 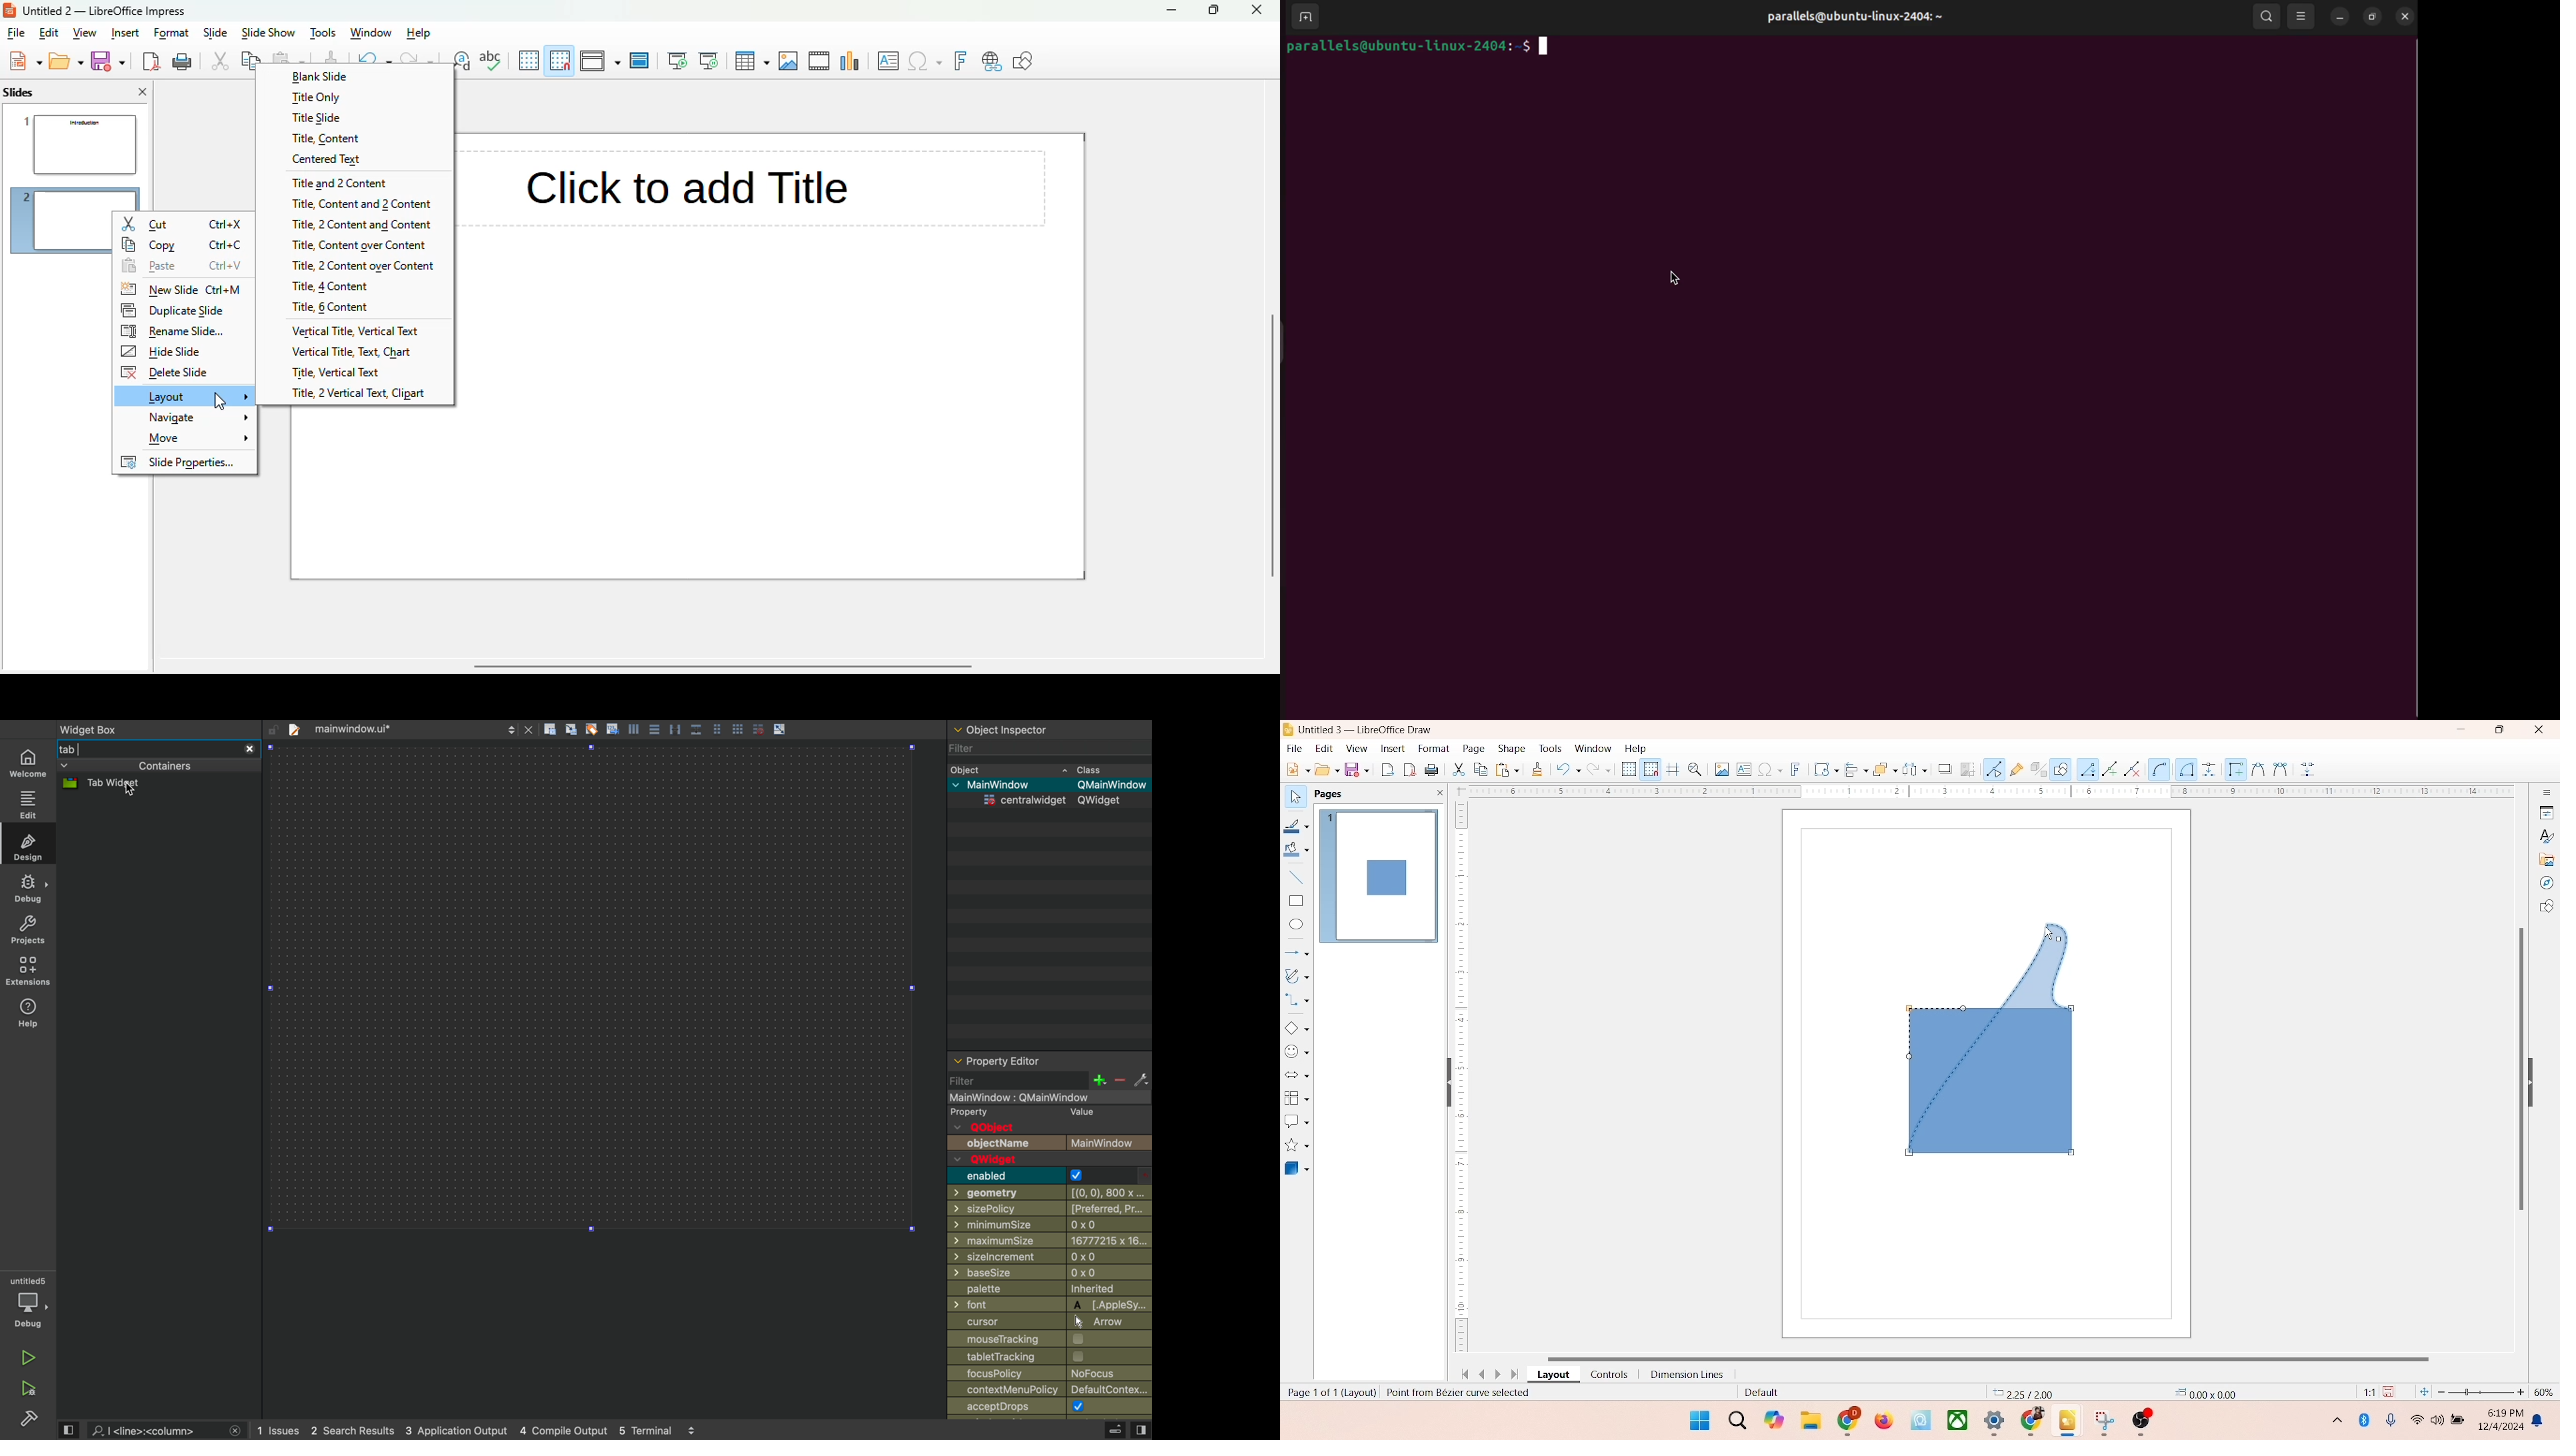 I want to click on selected, so click(x=1469, y=1393).